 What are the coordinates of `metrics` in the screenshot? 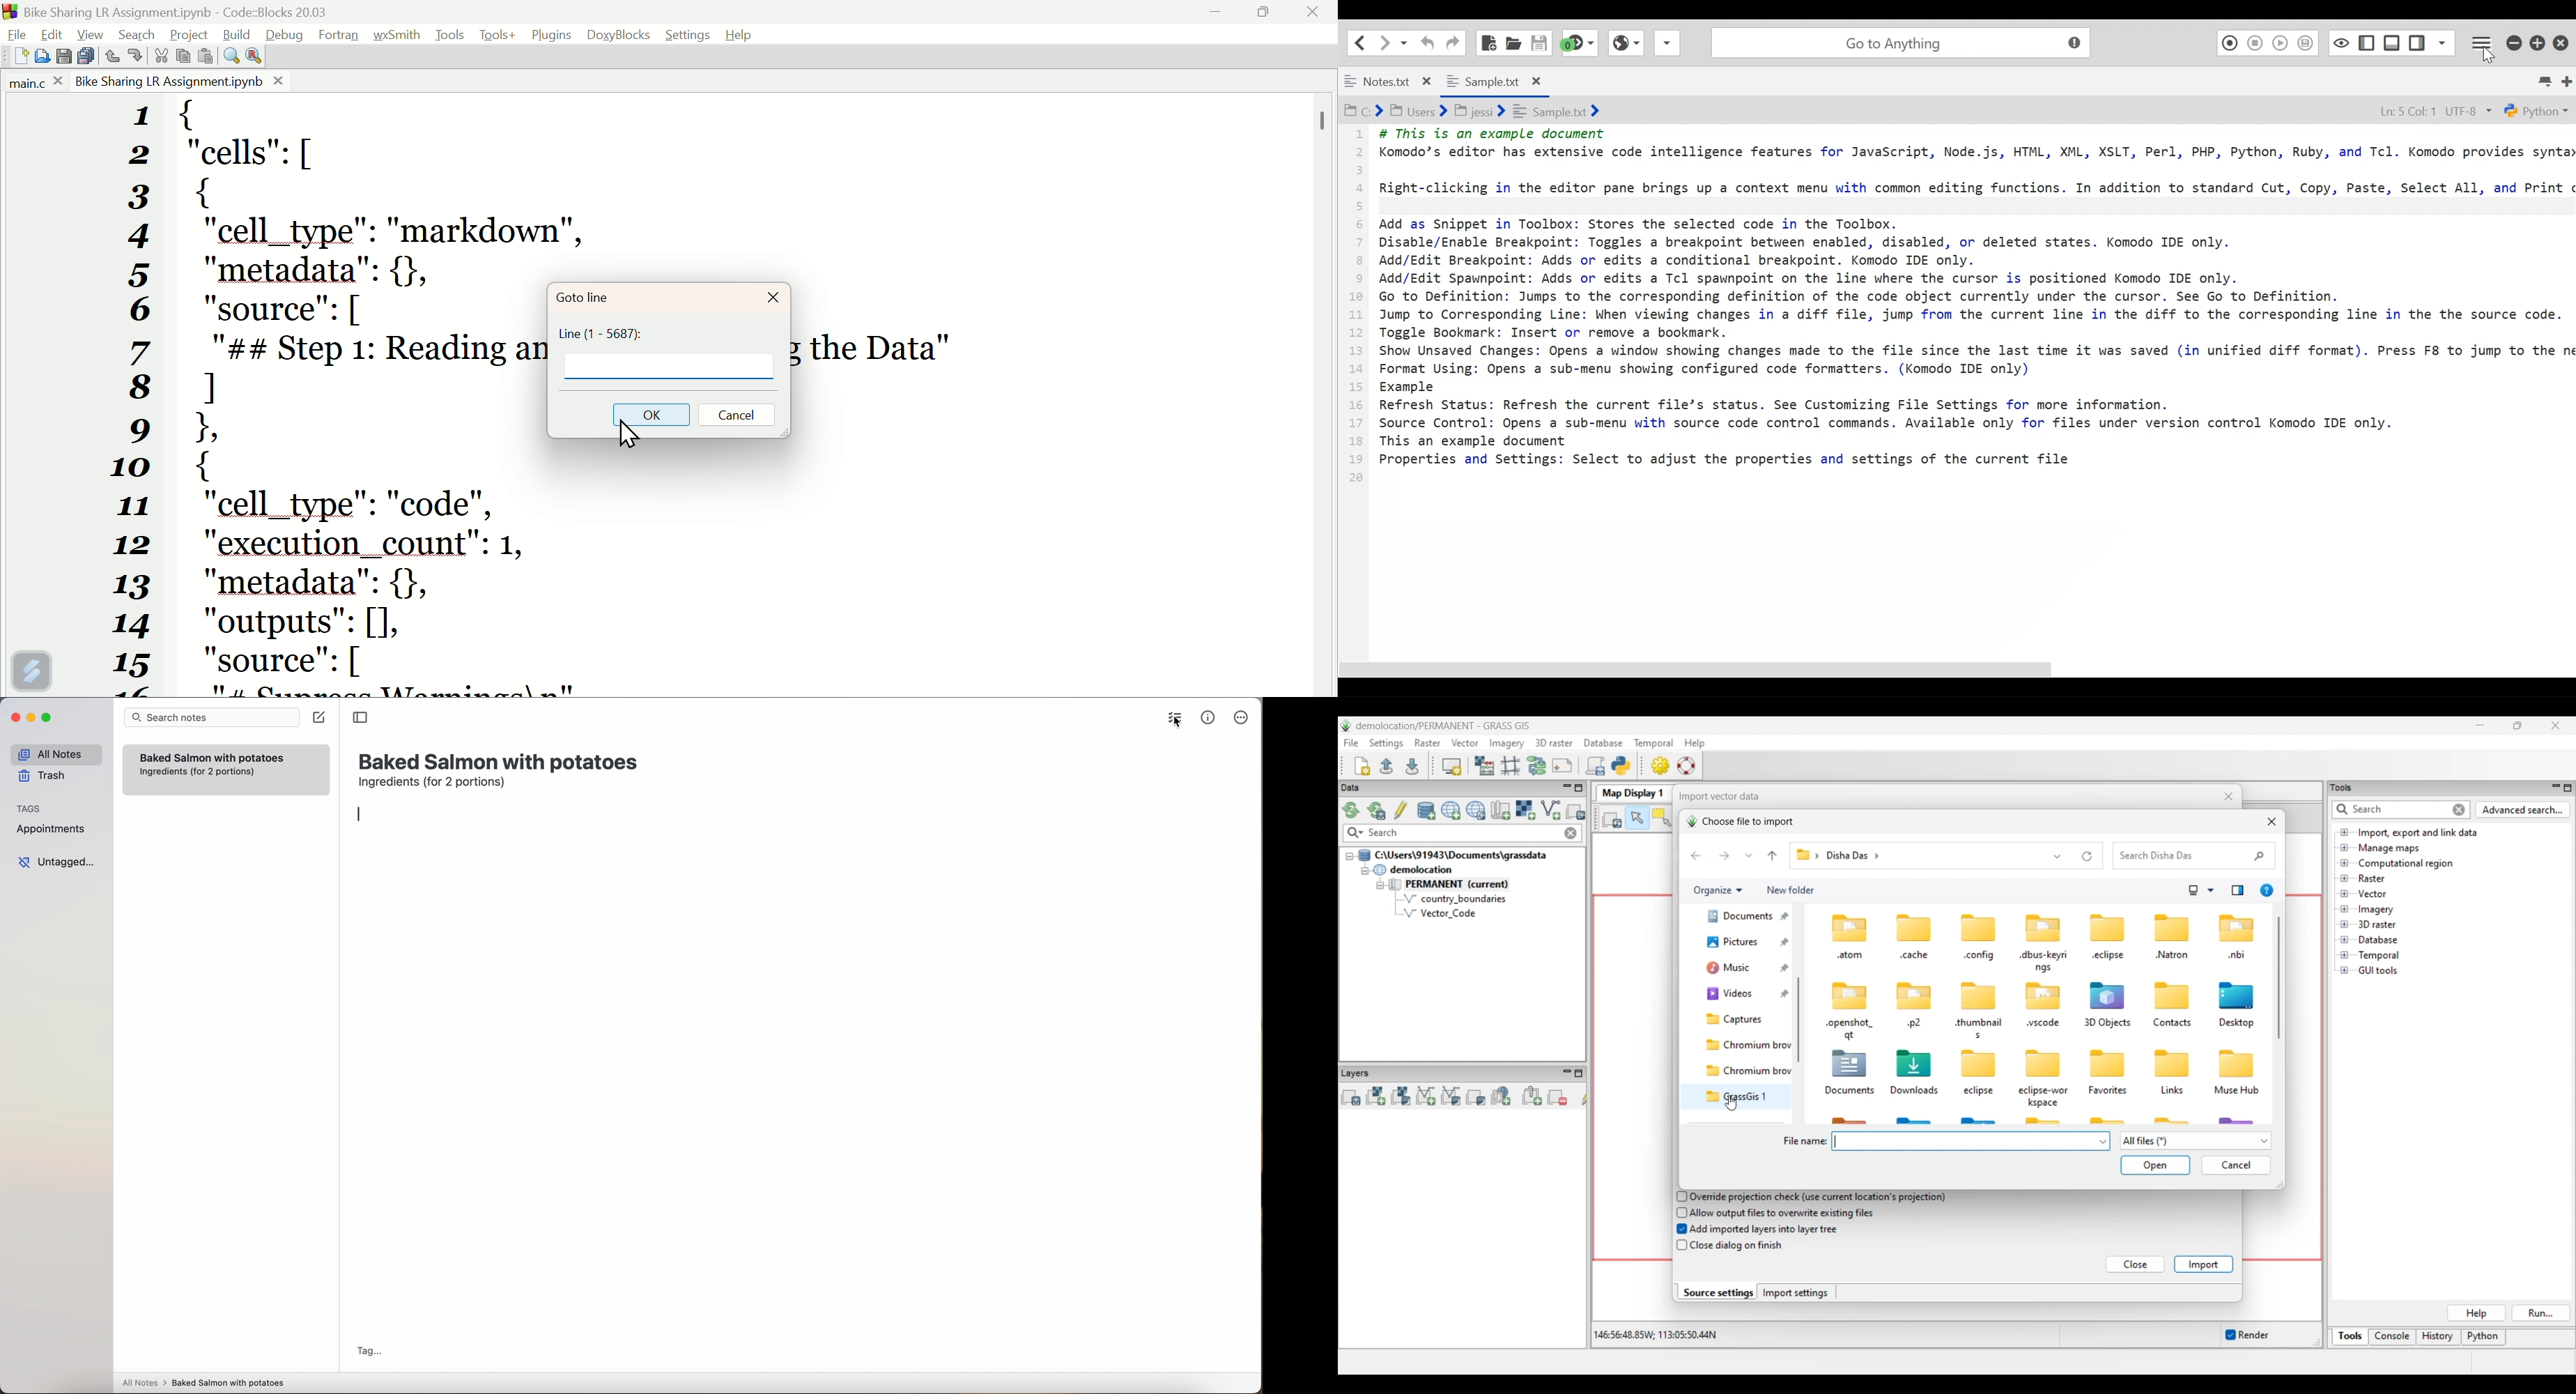 It's located at (1208, 717).